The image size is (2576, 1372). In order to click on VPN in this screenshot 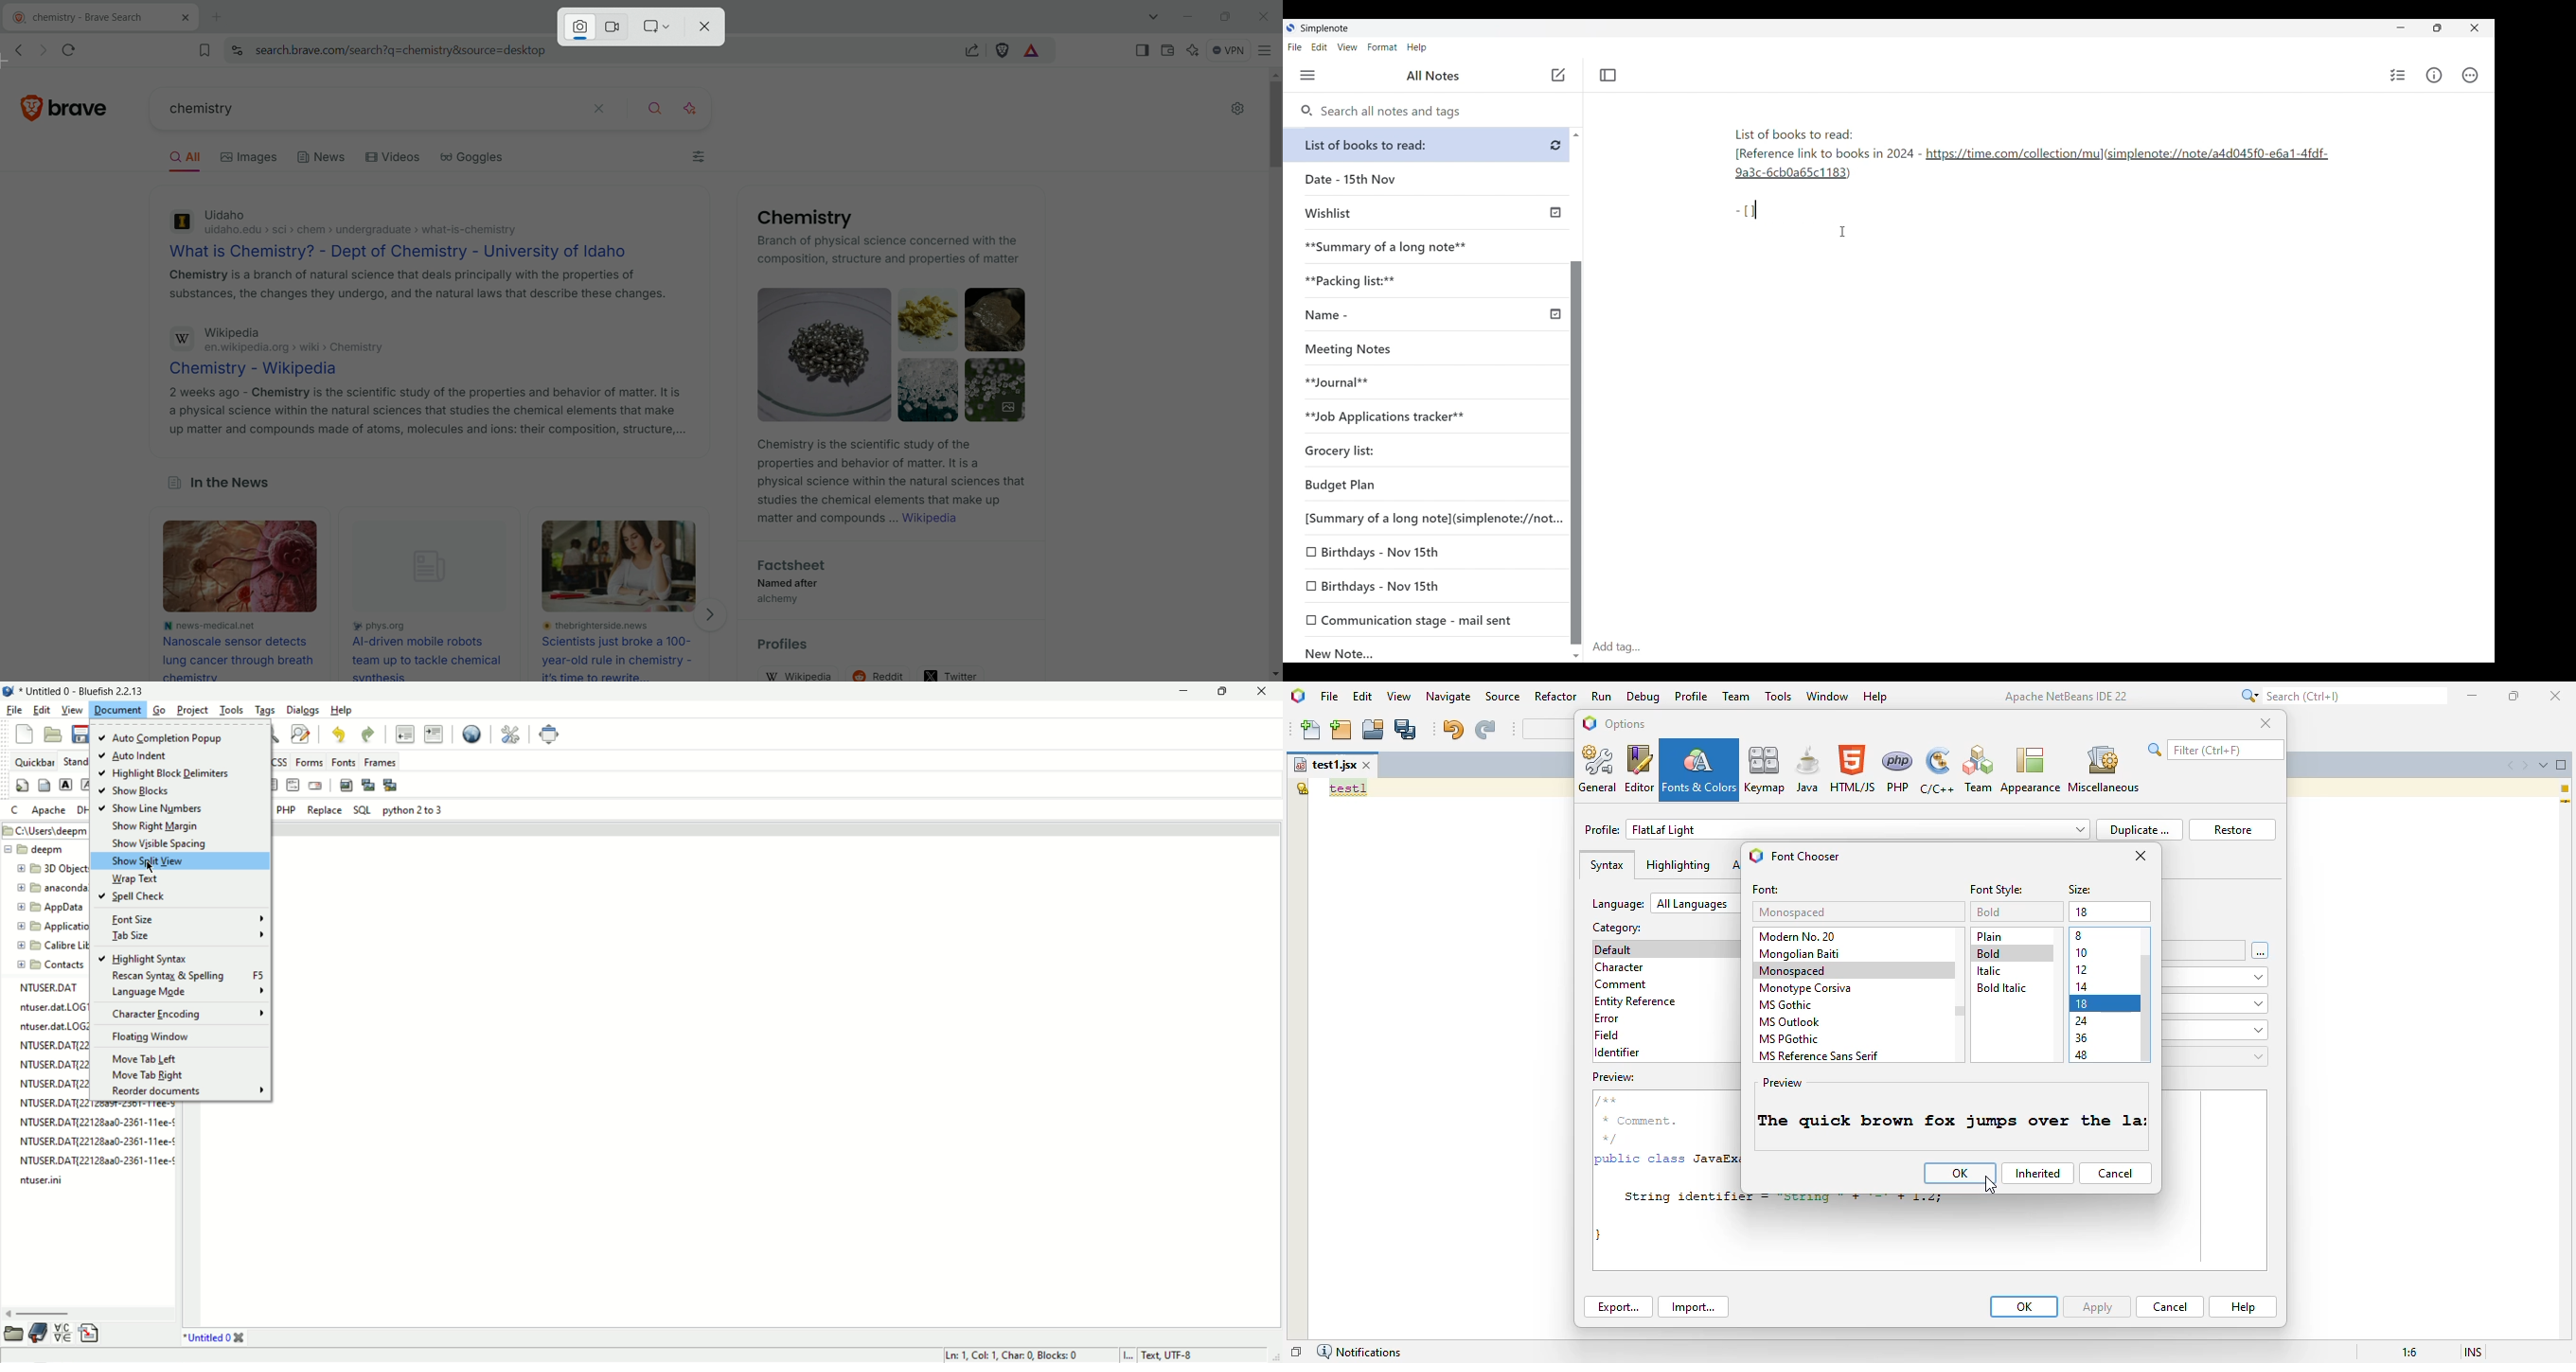, I will do `click(1226, 49)`.